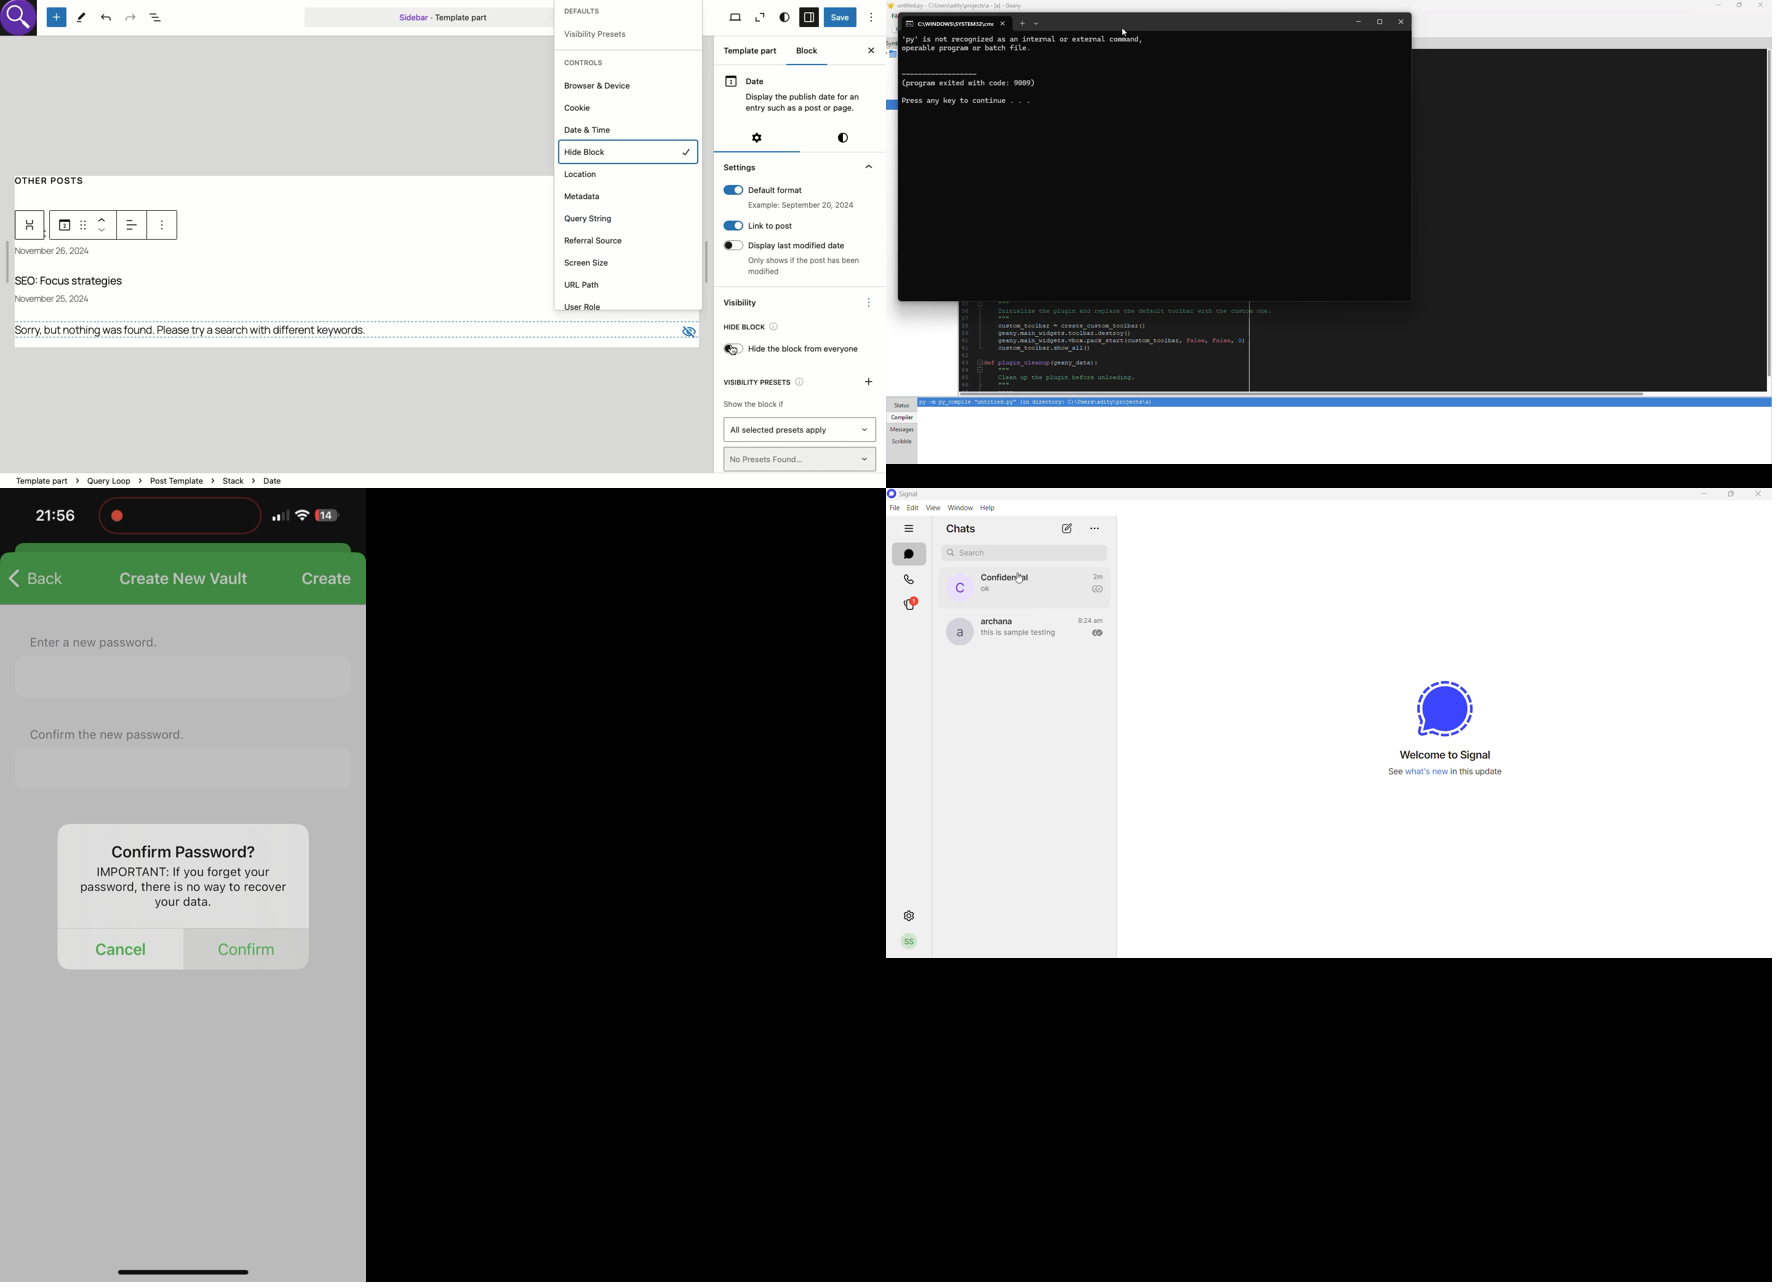  Describe the element at coordinates (800, 431) in the screenshot. I see `All selected presets apply` at that location.